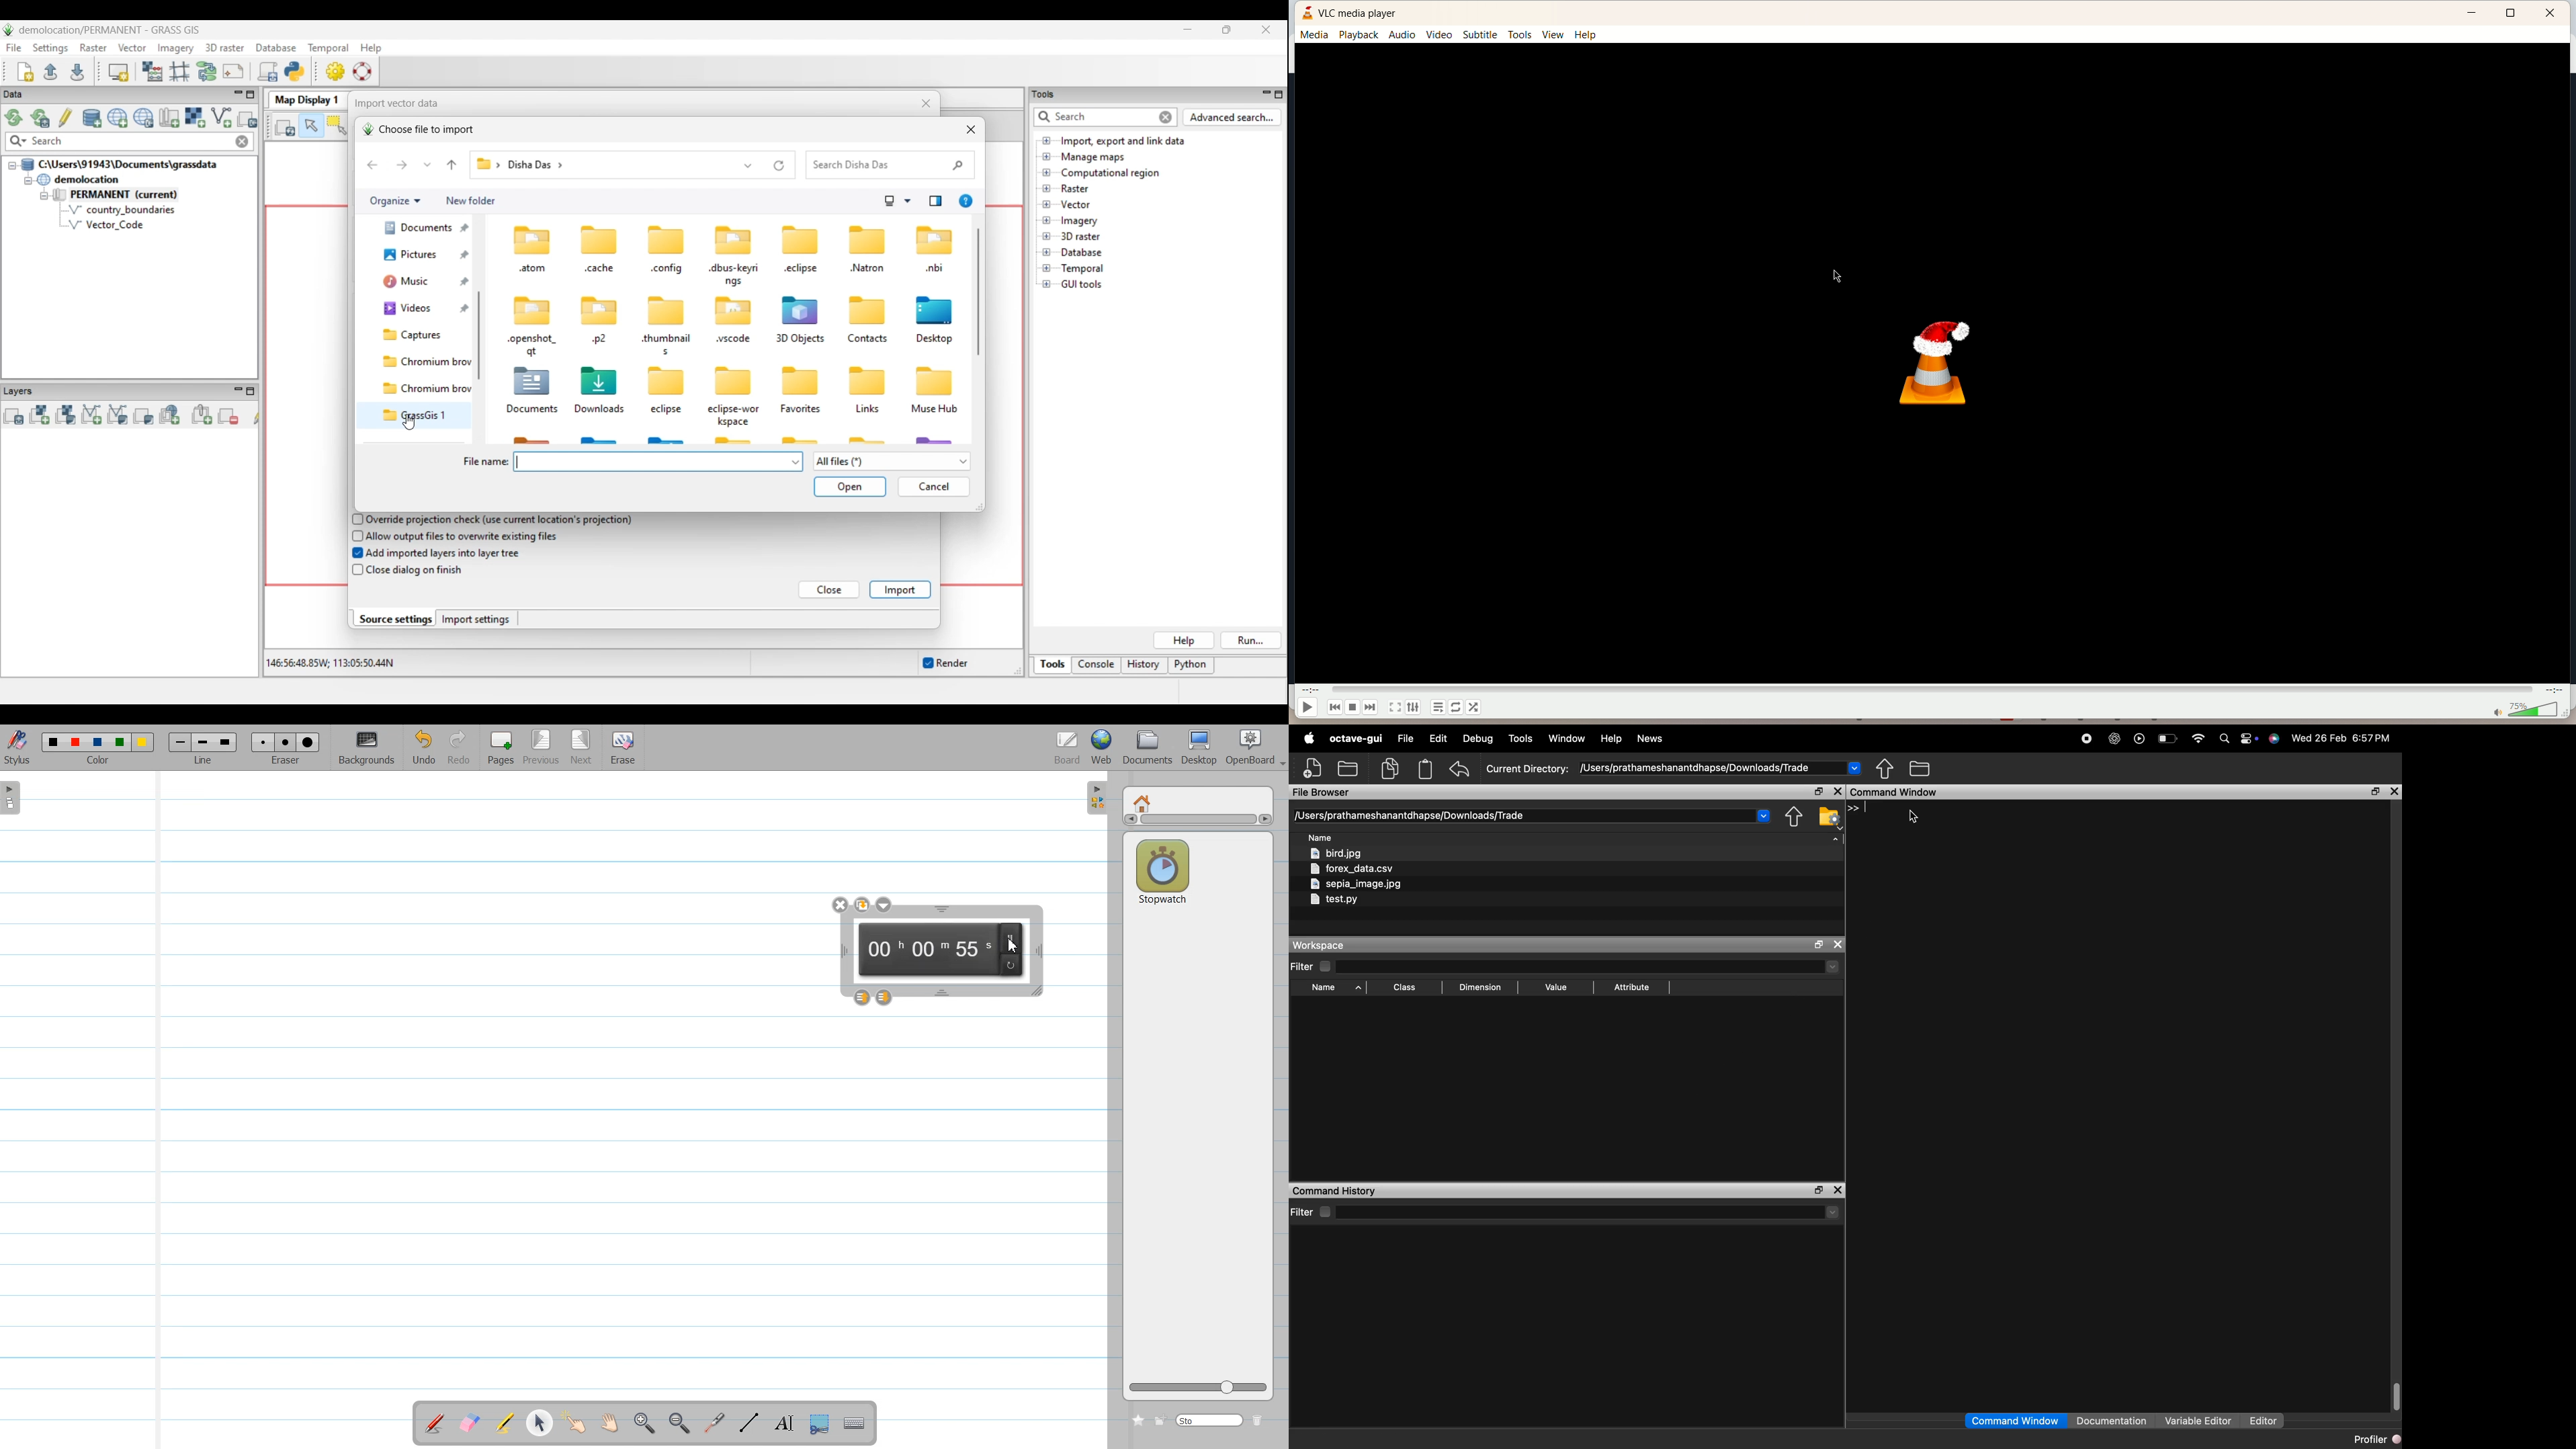 This screenshot has width=2576, height=1456. I want to click on variable editor, so click(2198, 1421).